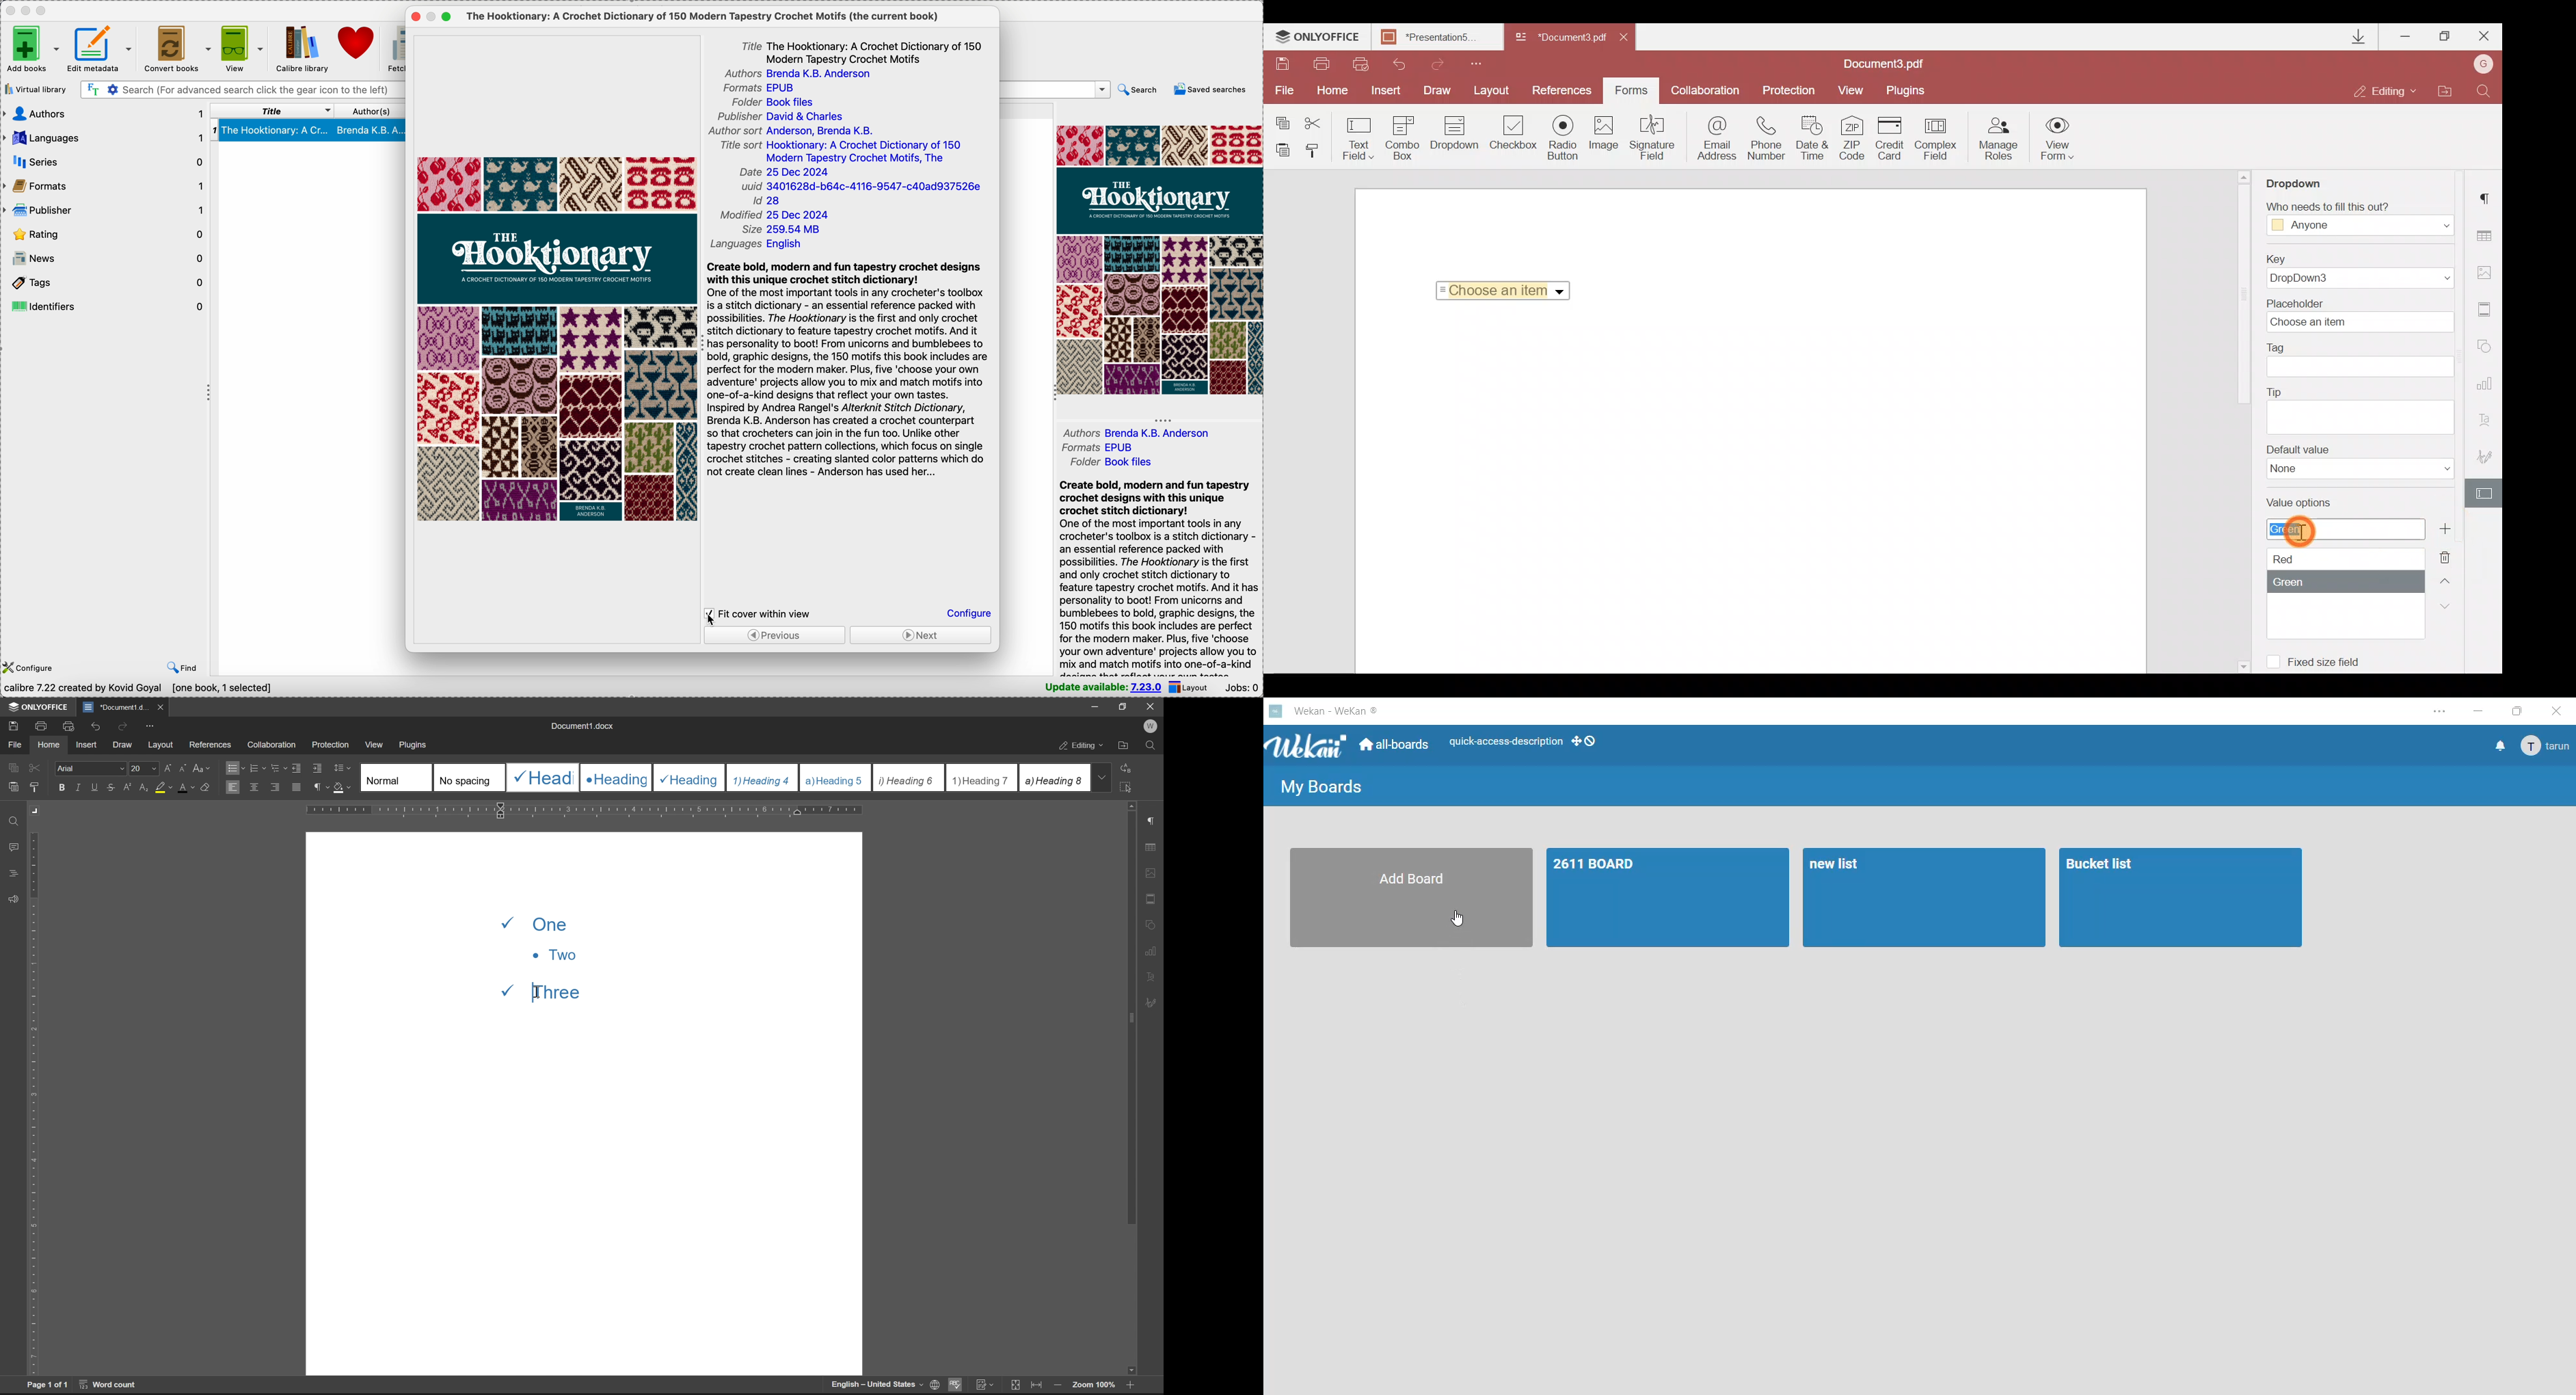  I want to click on draw, so click(125, 745).